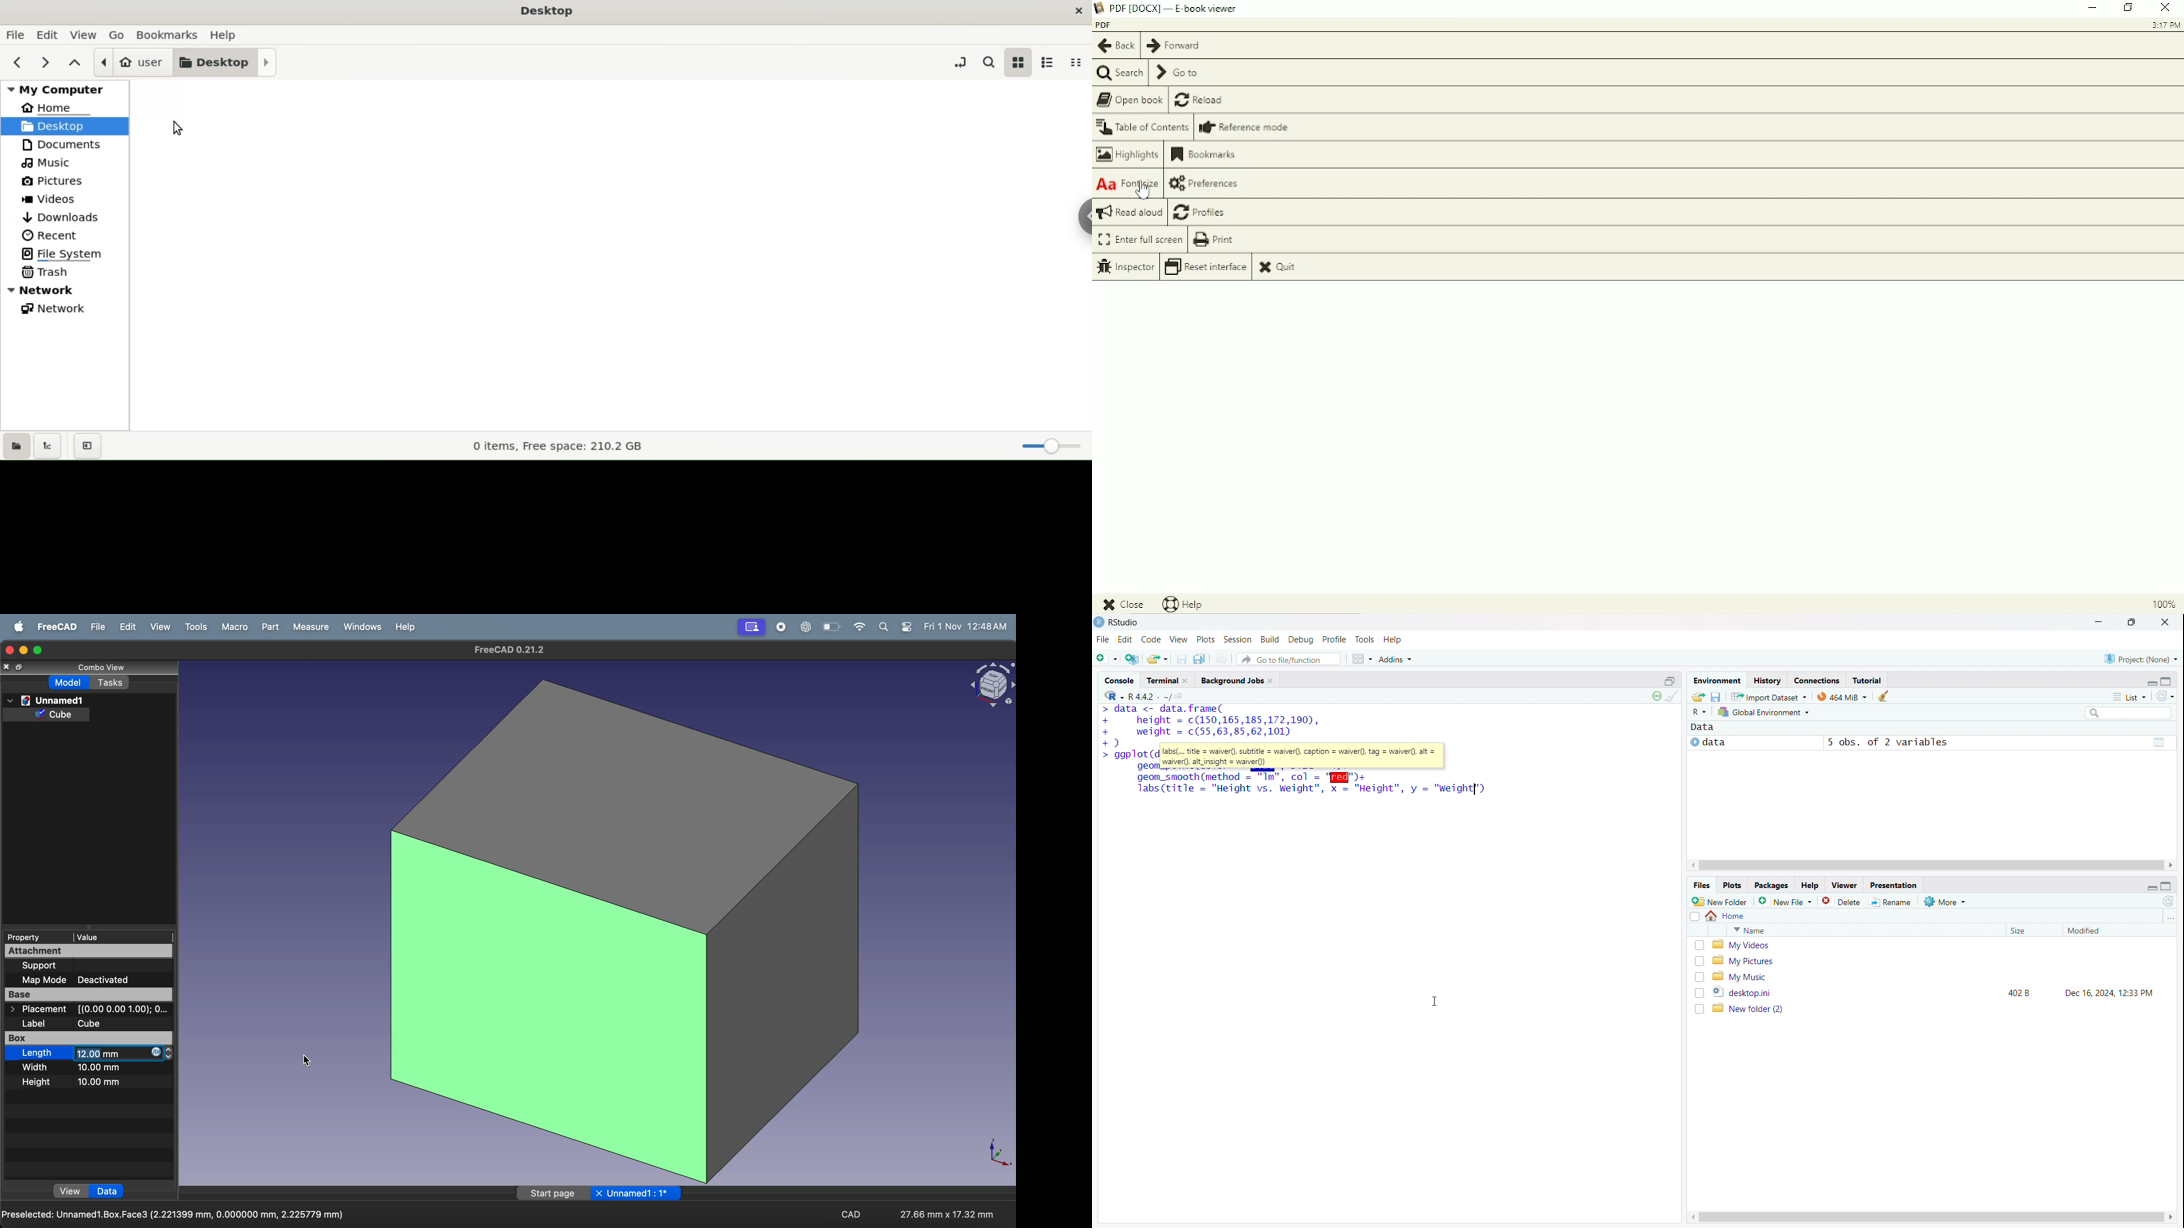  I want to click on 1omm, so click(104, 1069).